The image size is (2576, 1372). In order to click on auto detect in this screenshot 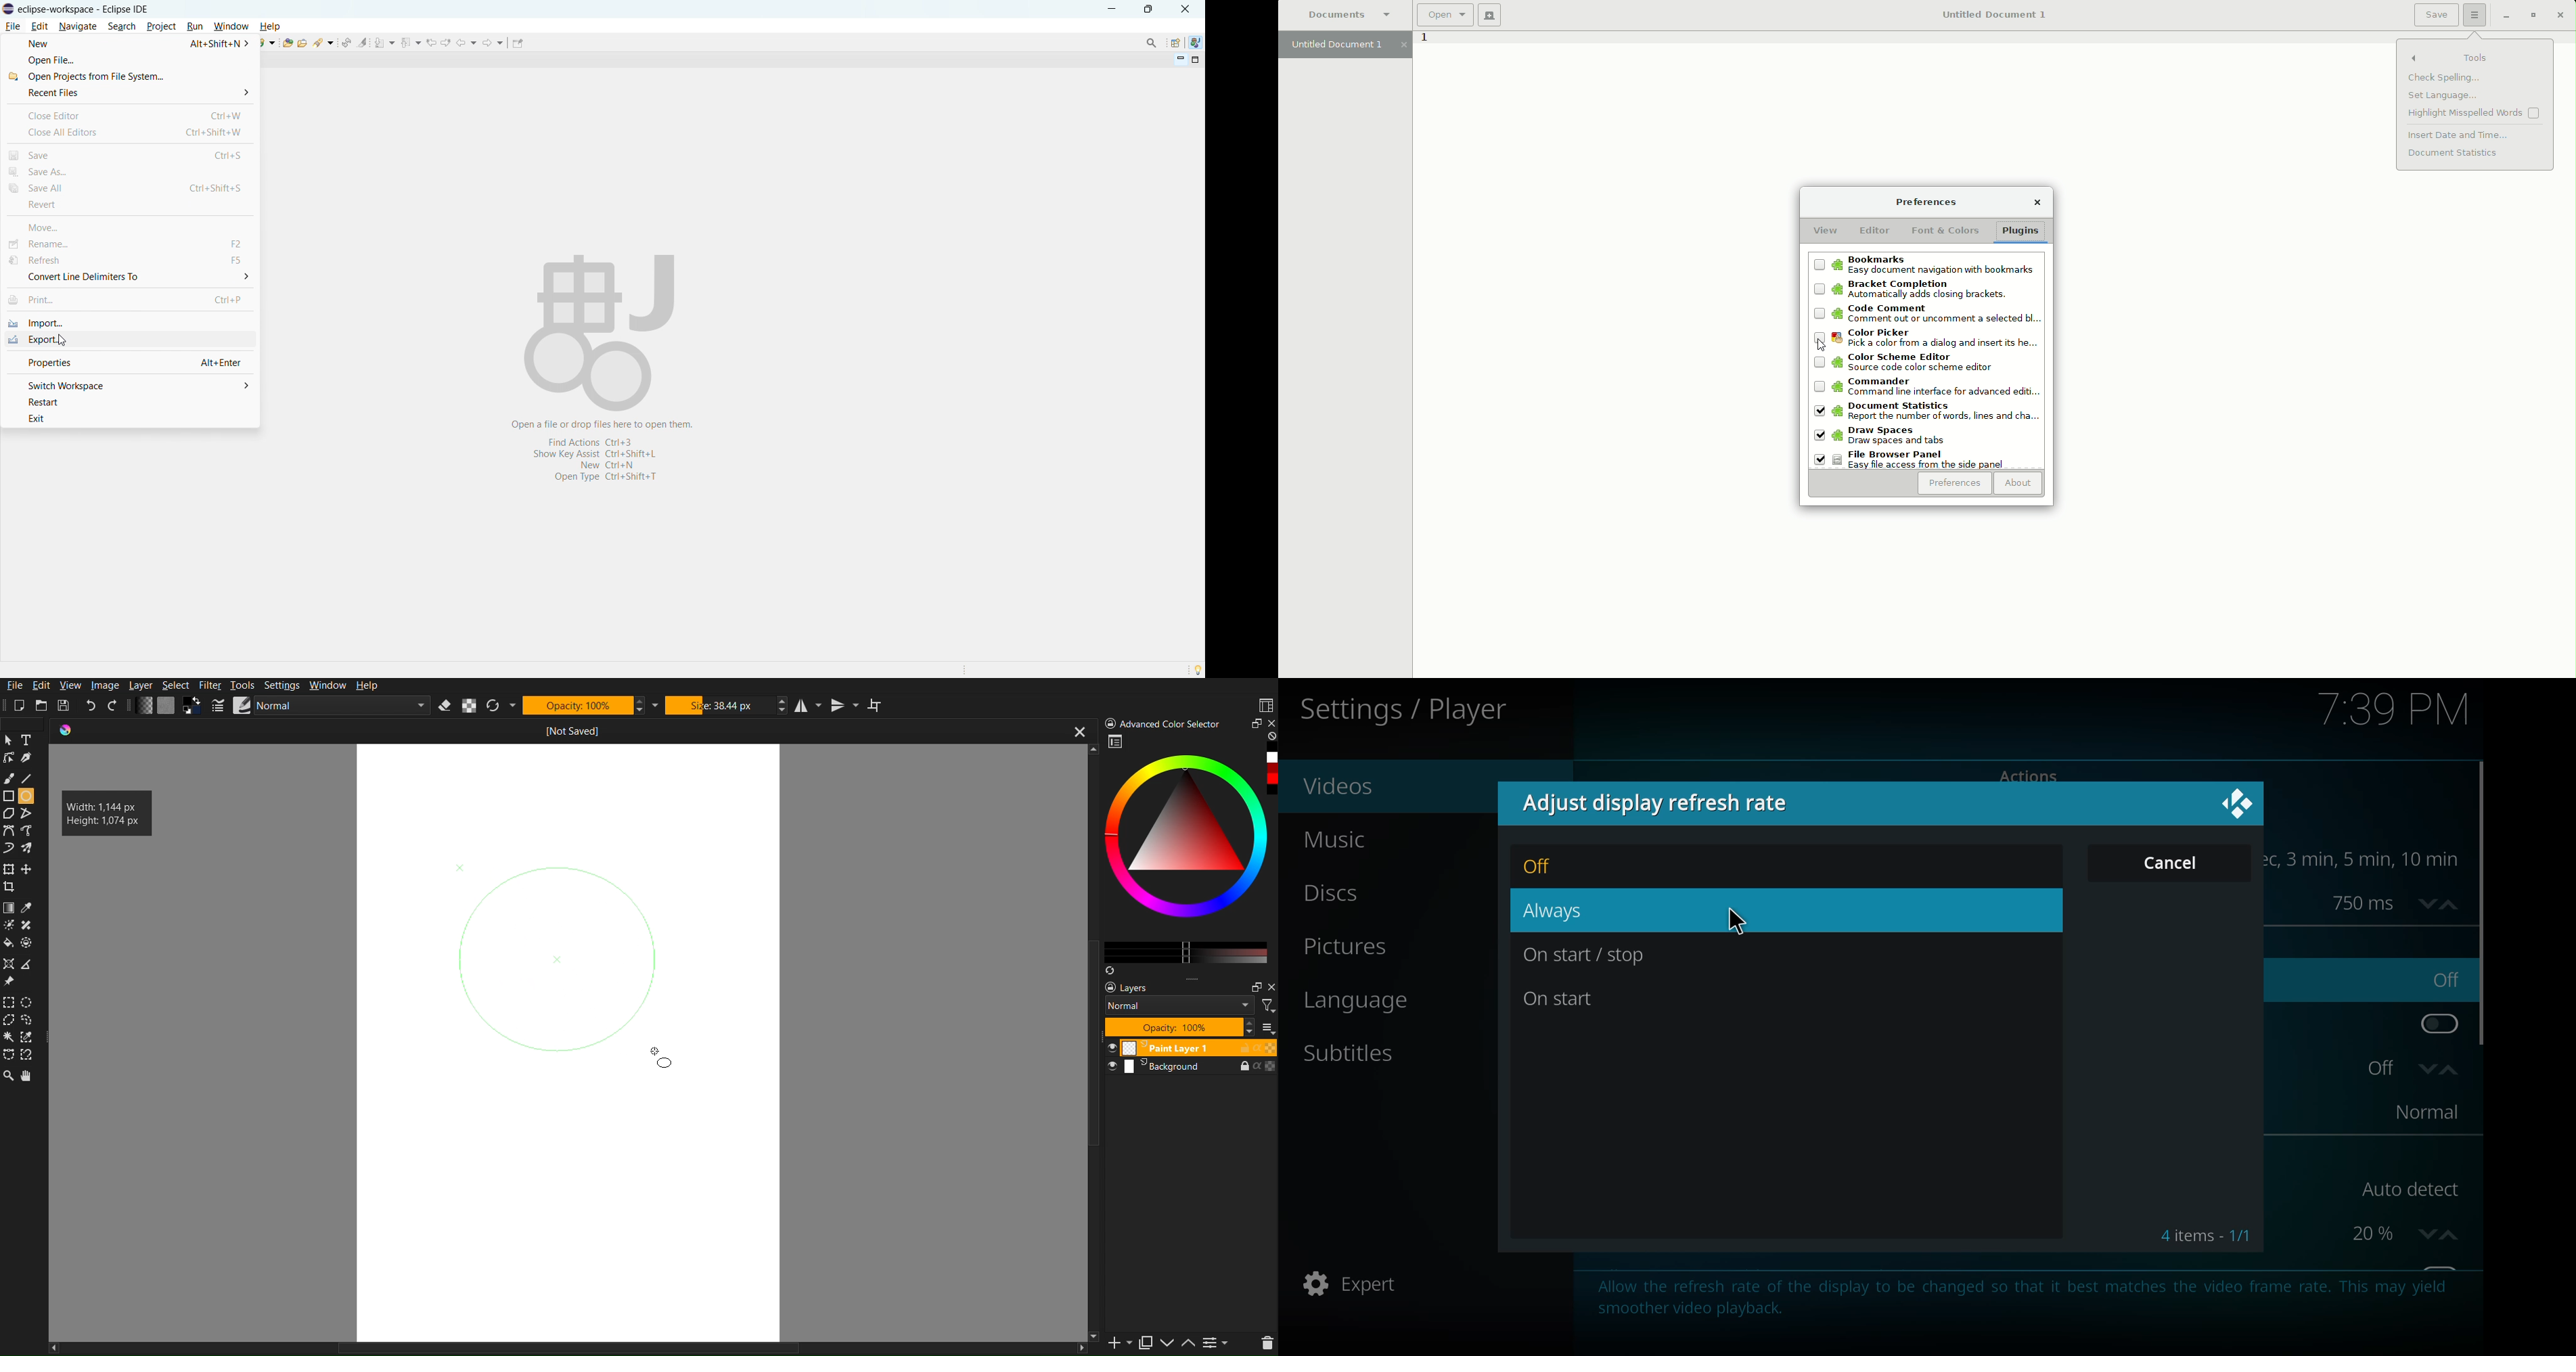, I will do `click(2407, 1190)`.